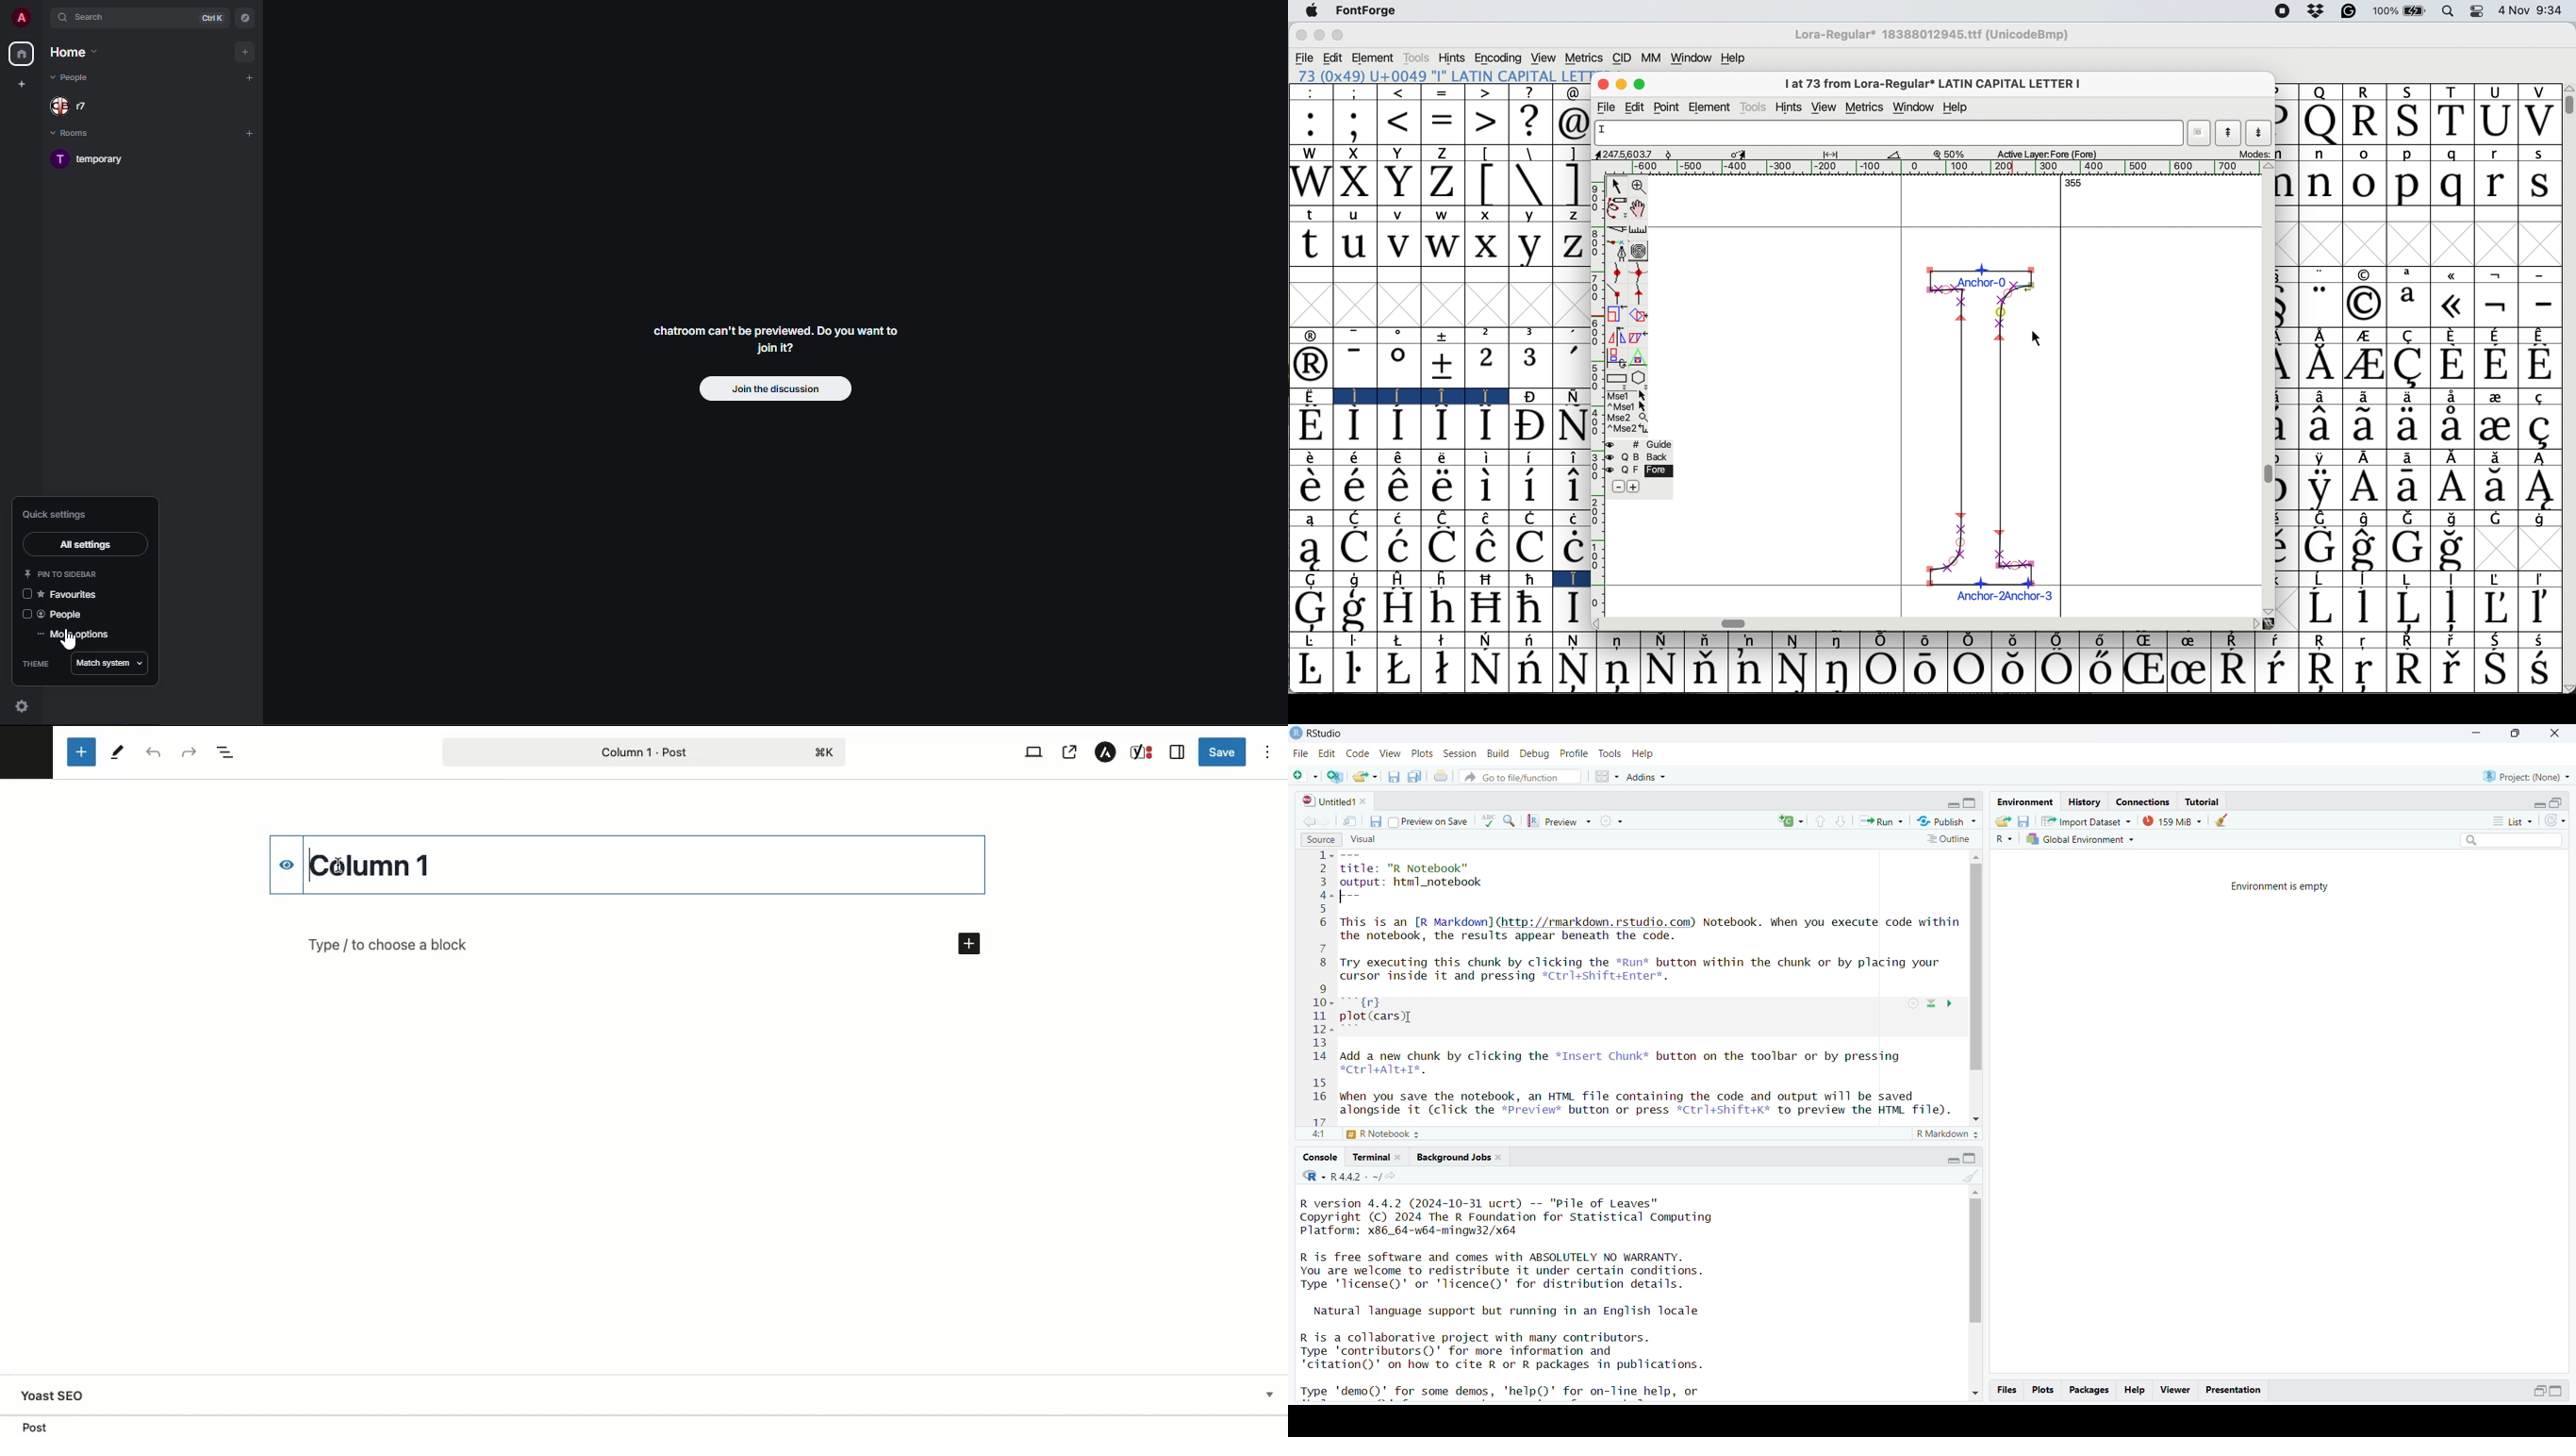  I want to click on screen recorder, so click(2281, 12).